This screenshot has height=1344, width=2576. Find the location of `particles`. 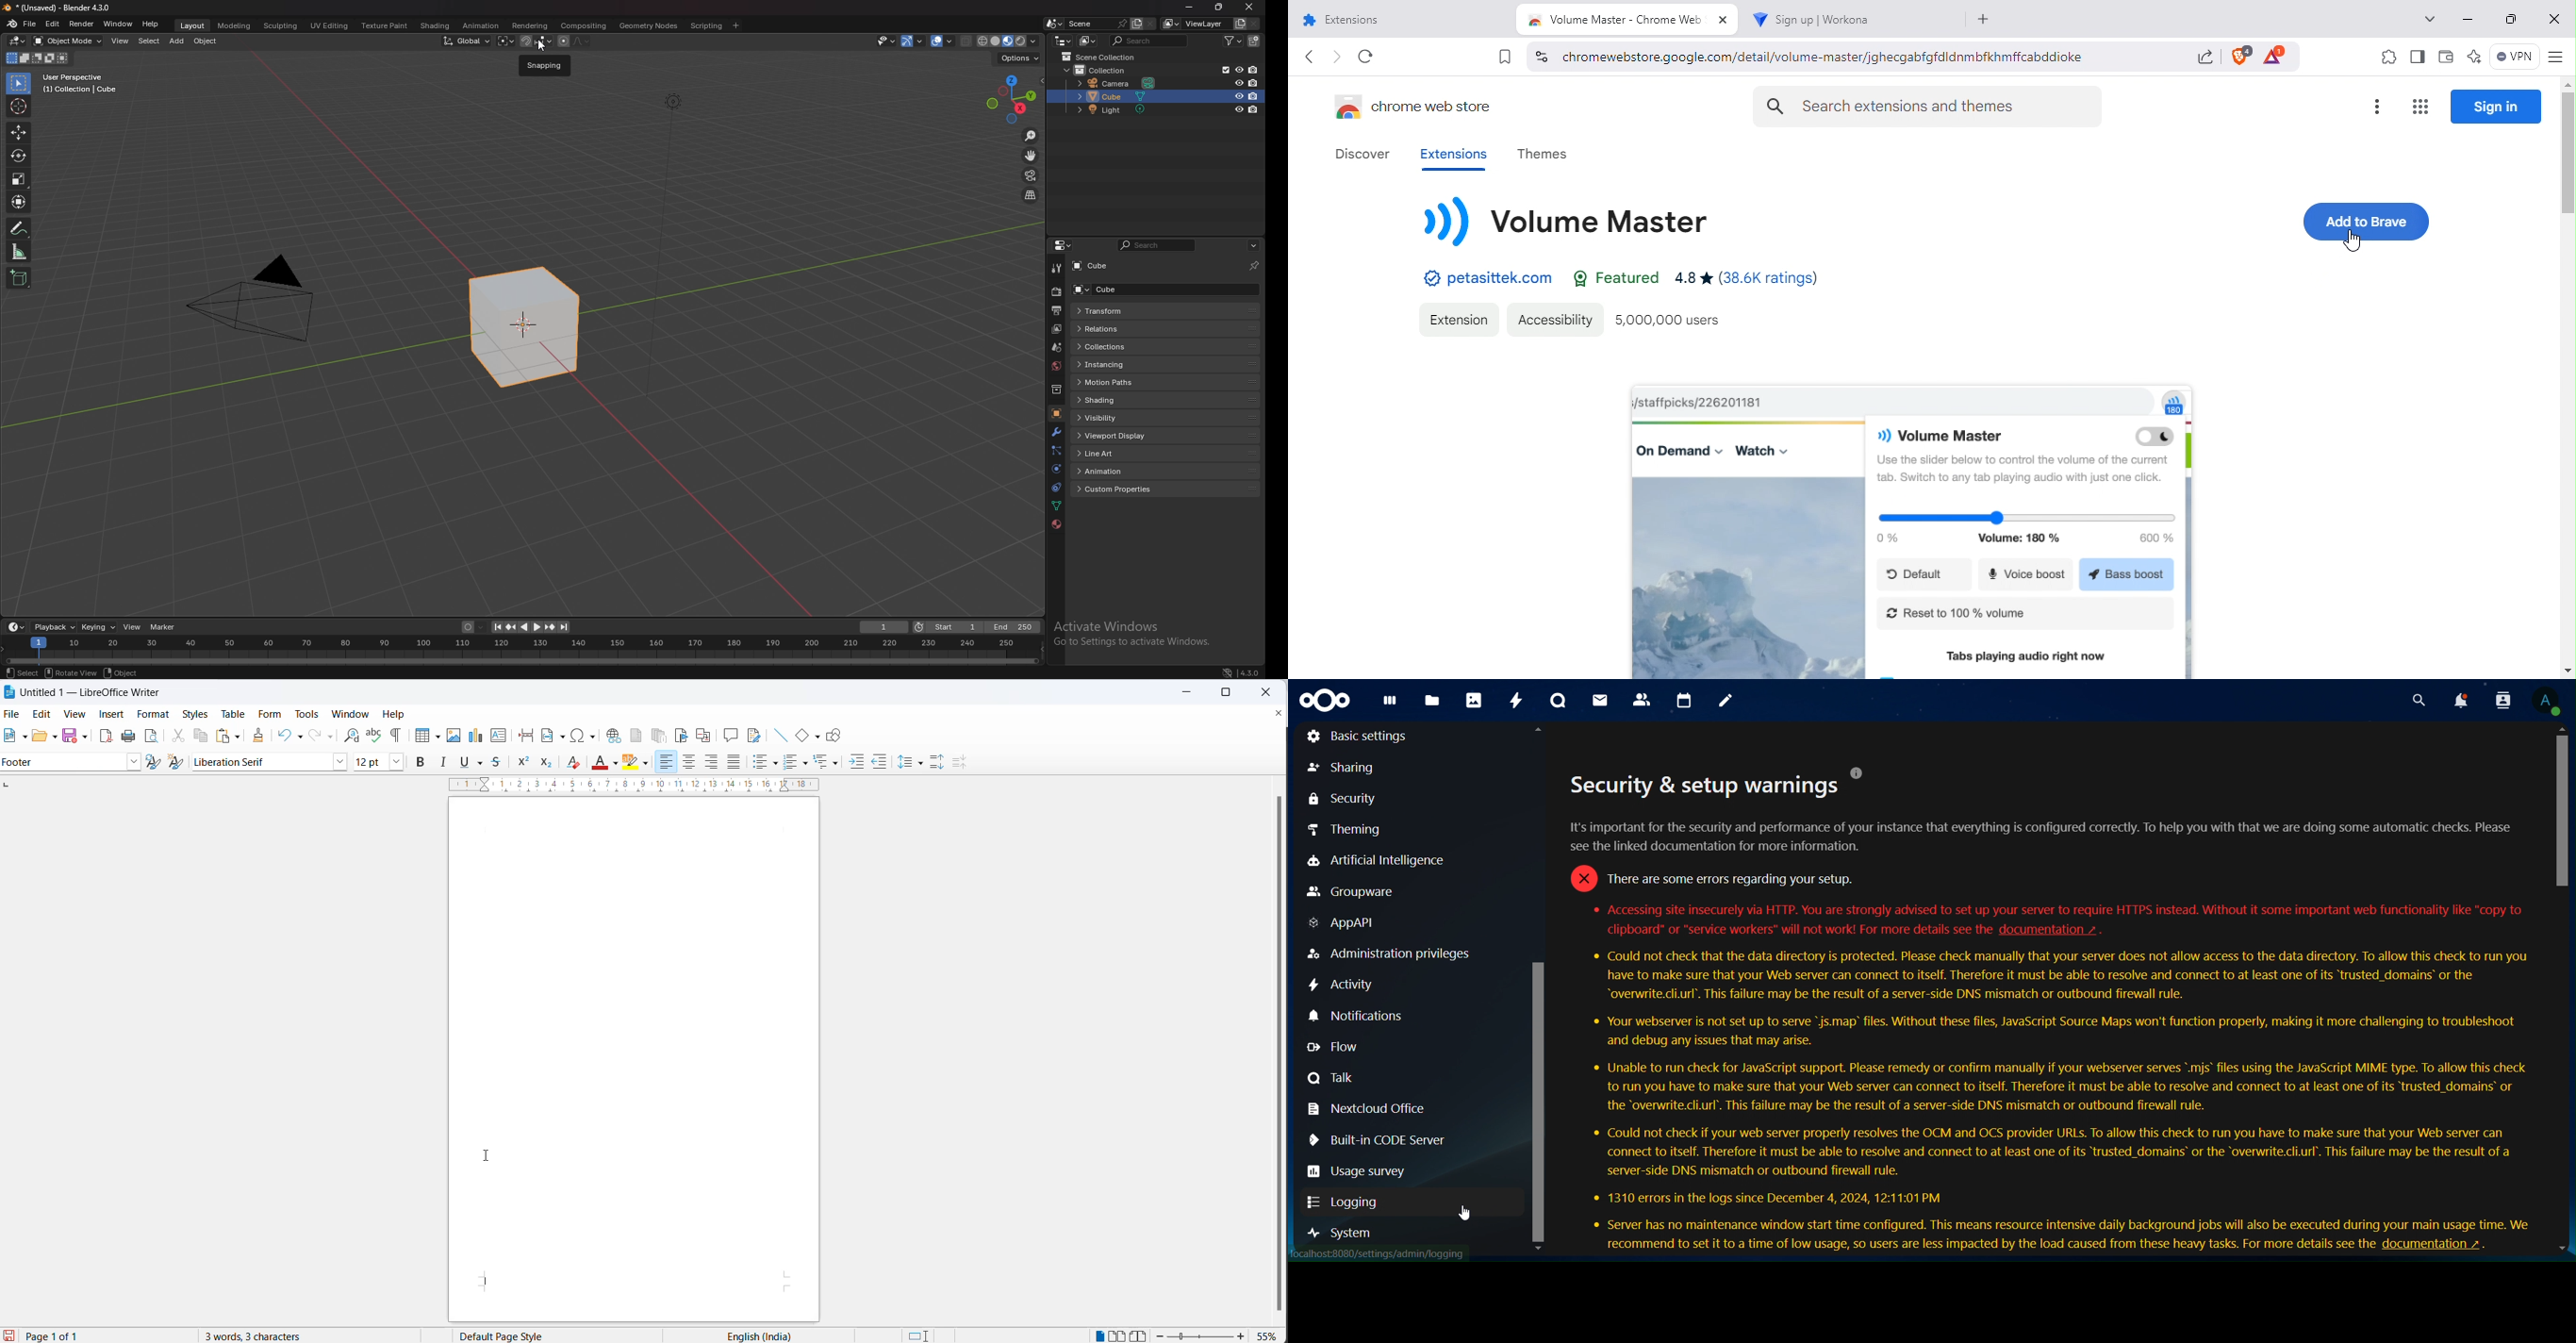

particles is located at coordinates (1055, 450).